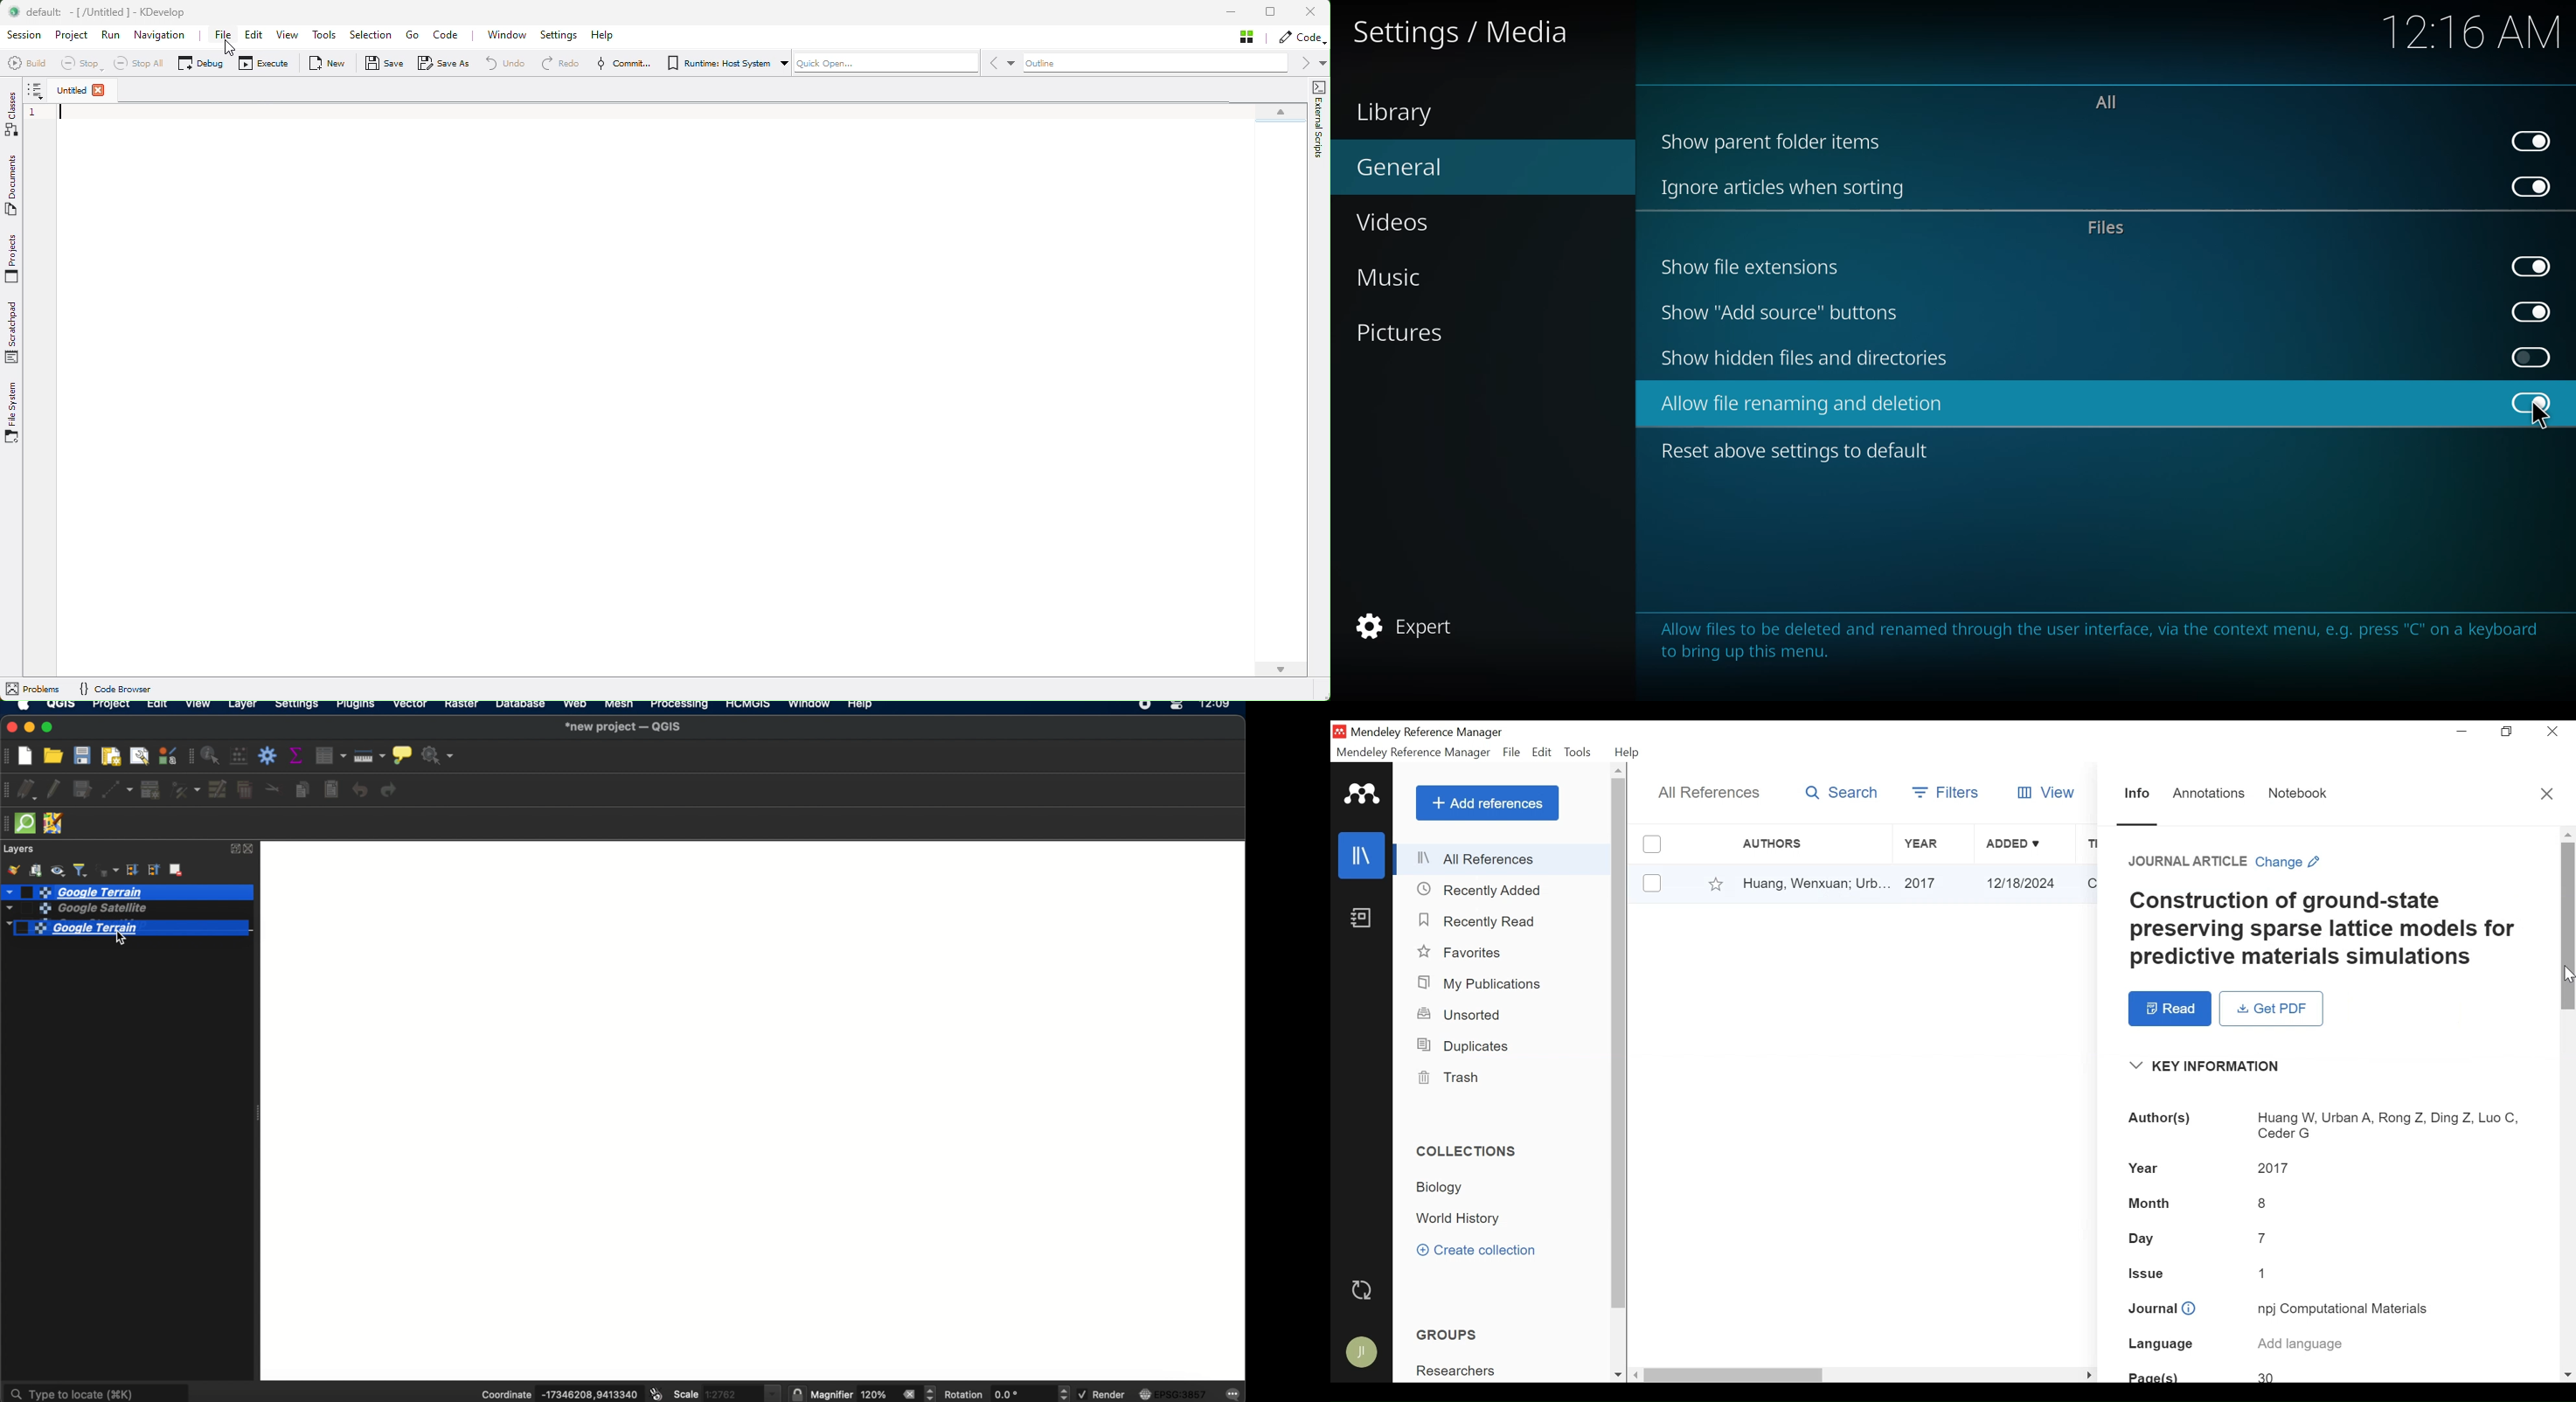 The image size is (2576, 1428). Describe the element at coordinates (2553, 731) in the screenshot. I see `Close` at that location.